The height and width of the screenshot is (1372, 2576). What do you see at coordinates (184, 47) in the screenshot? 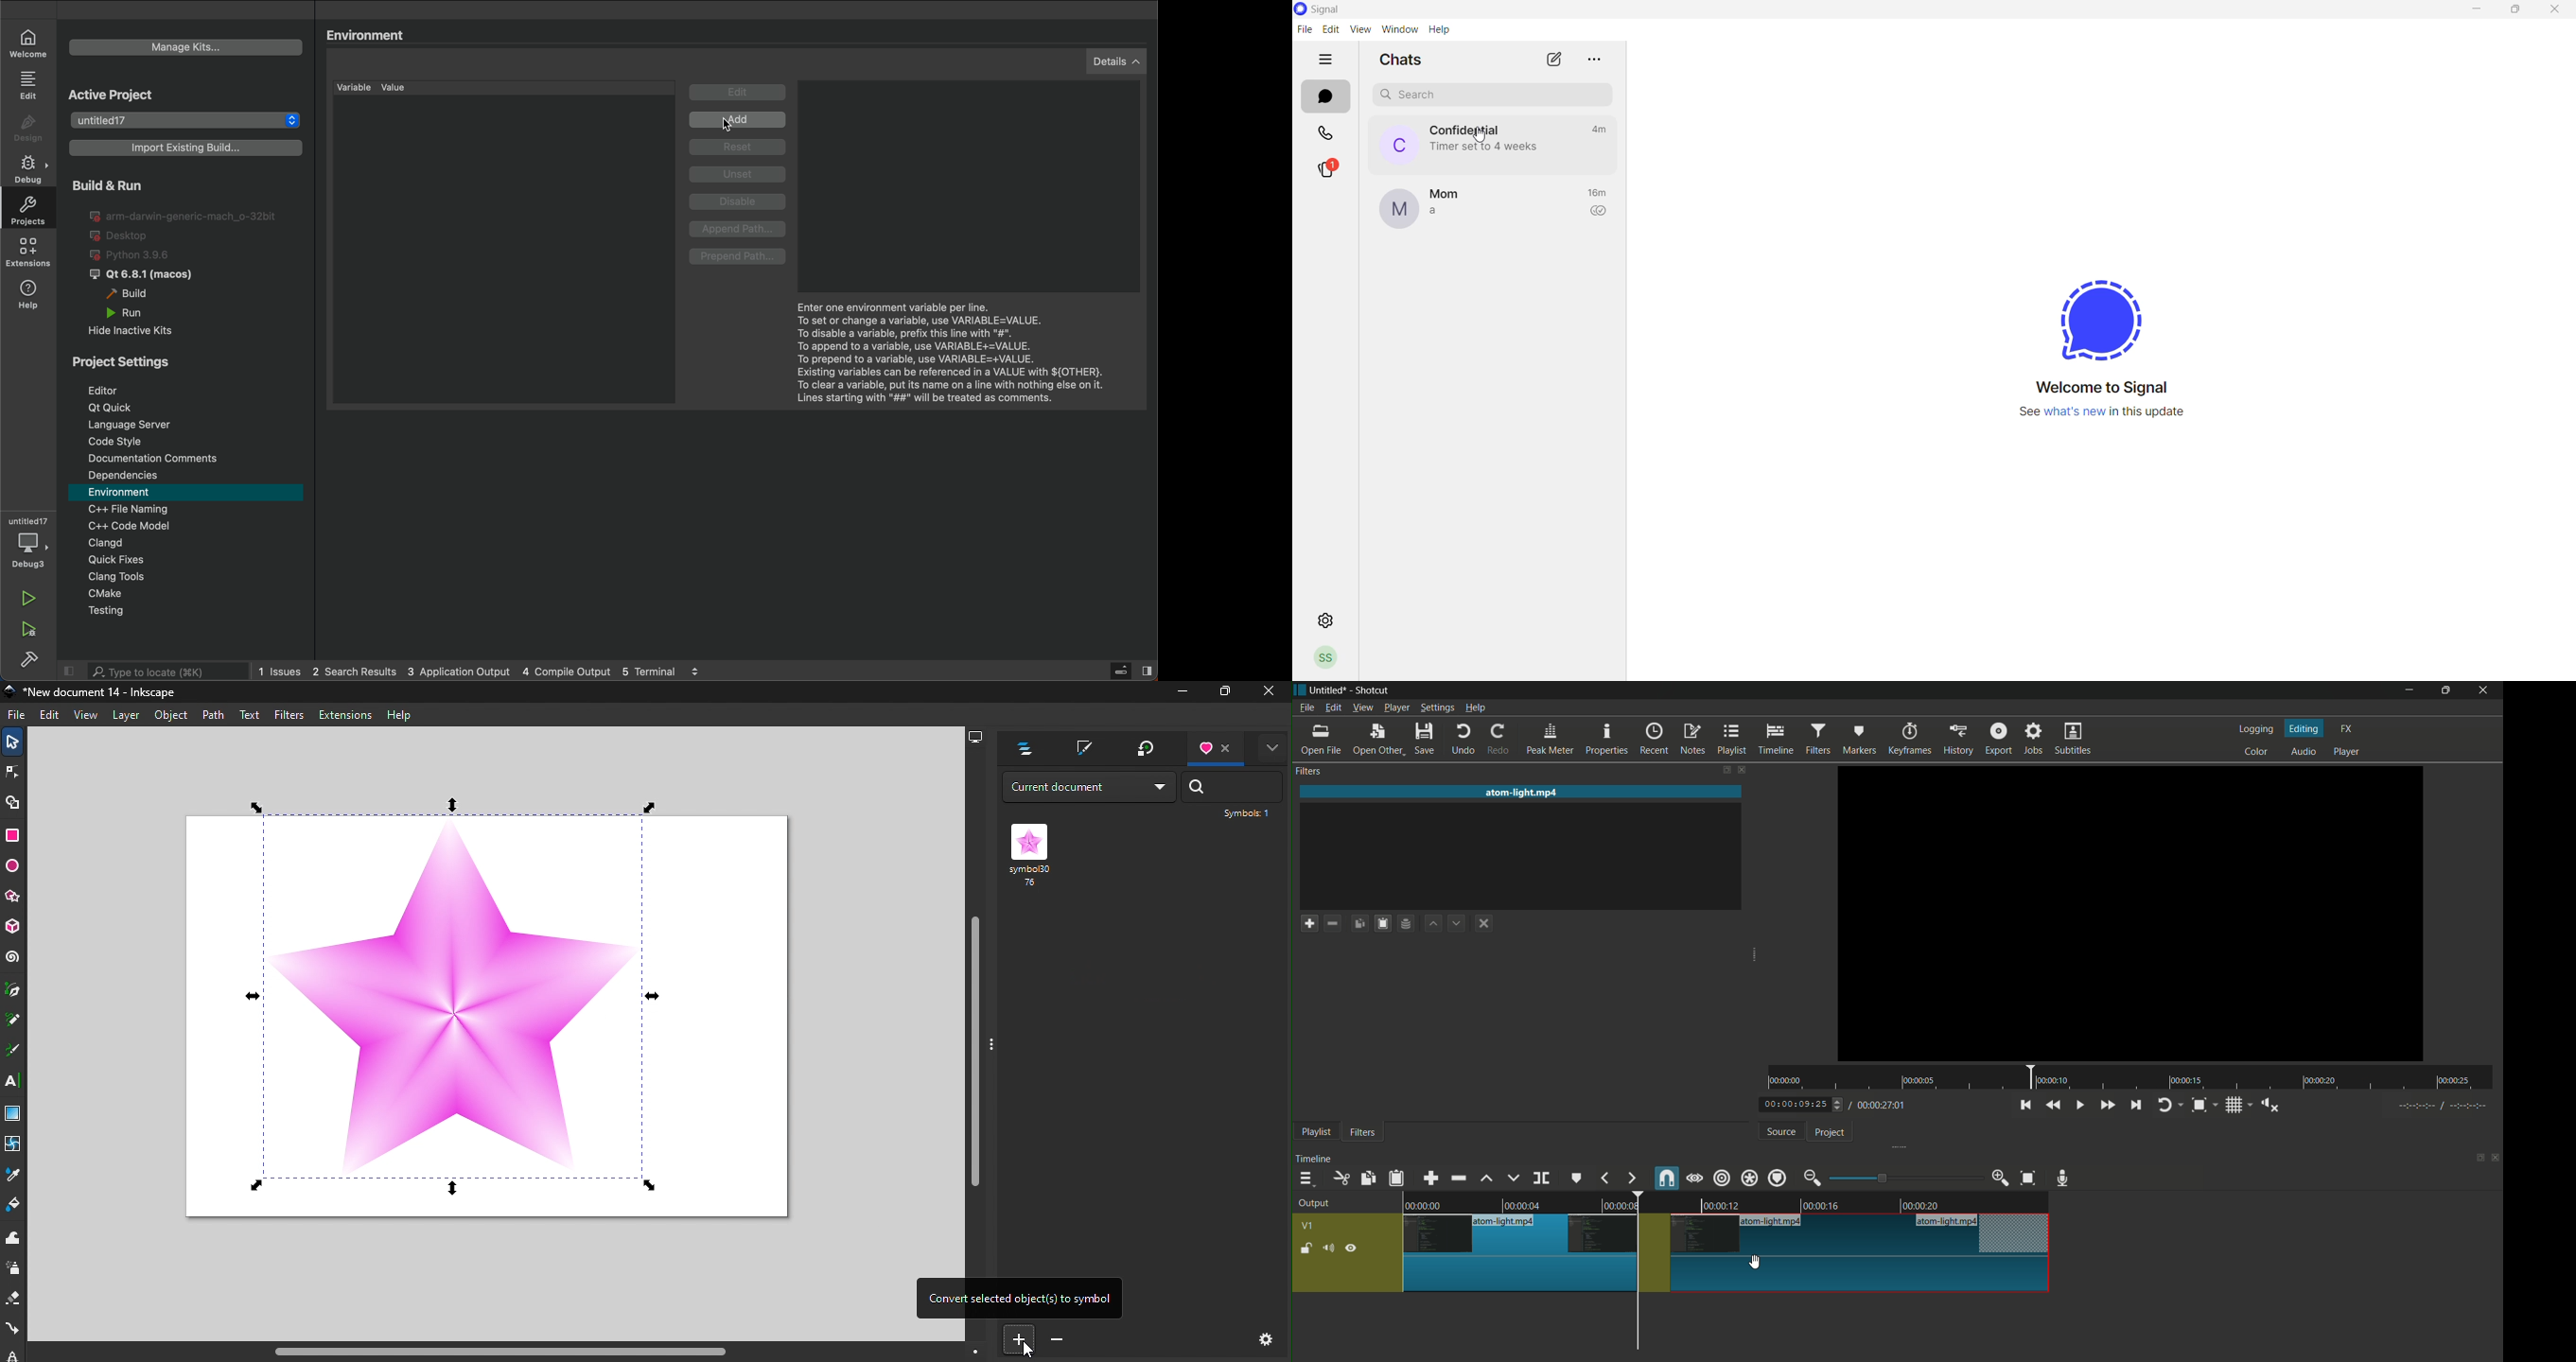
I see `kits` at bounding box center [184, 47].